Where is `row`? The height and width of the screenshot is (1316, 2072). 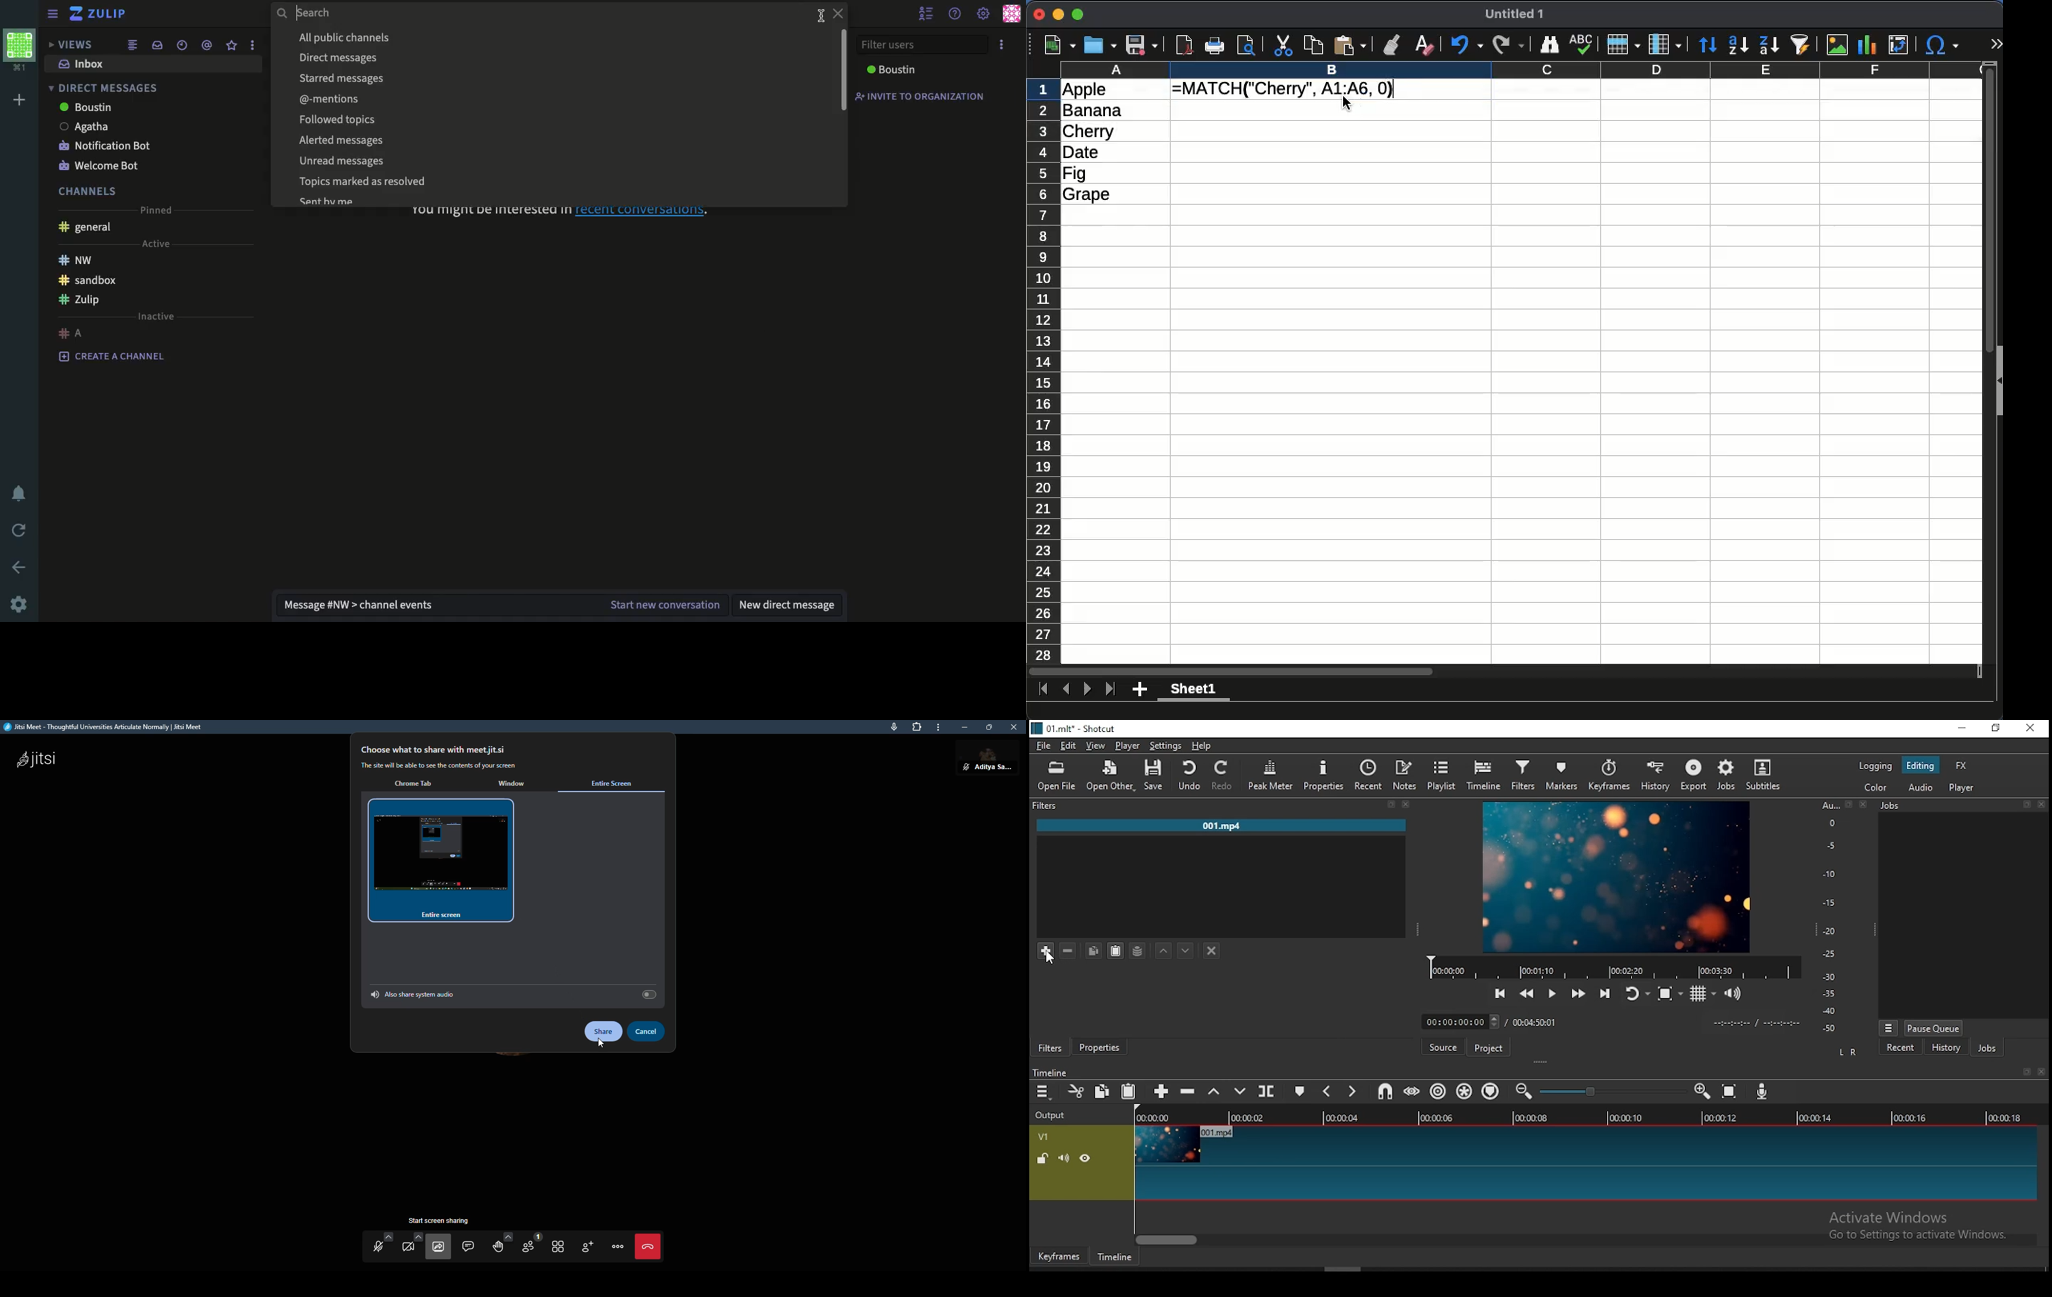 row is located at coordinates (1624, 45).